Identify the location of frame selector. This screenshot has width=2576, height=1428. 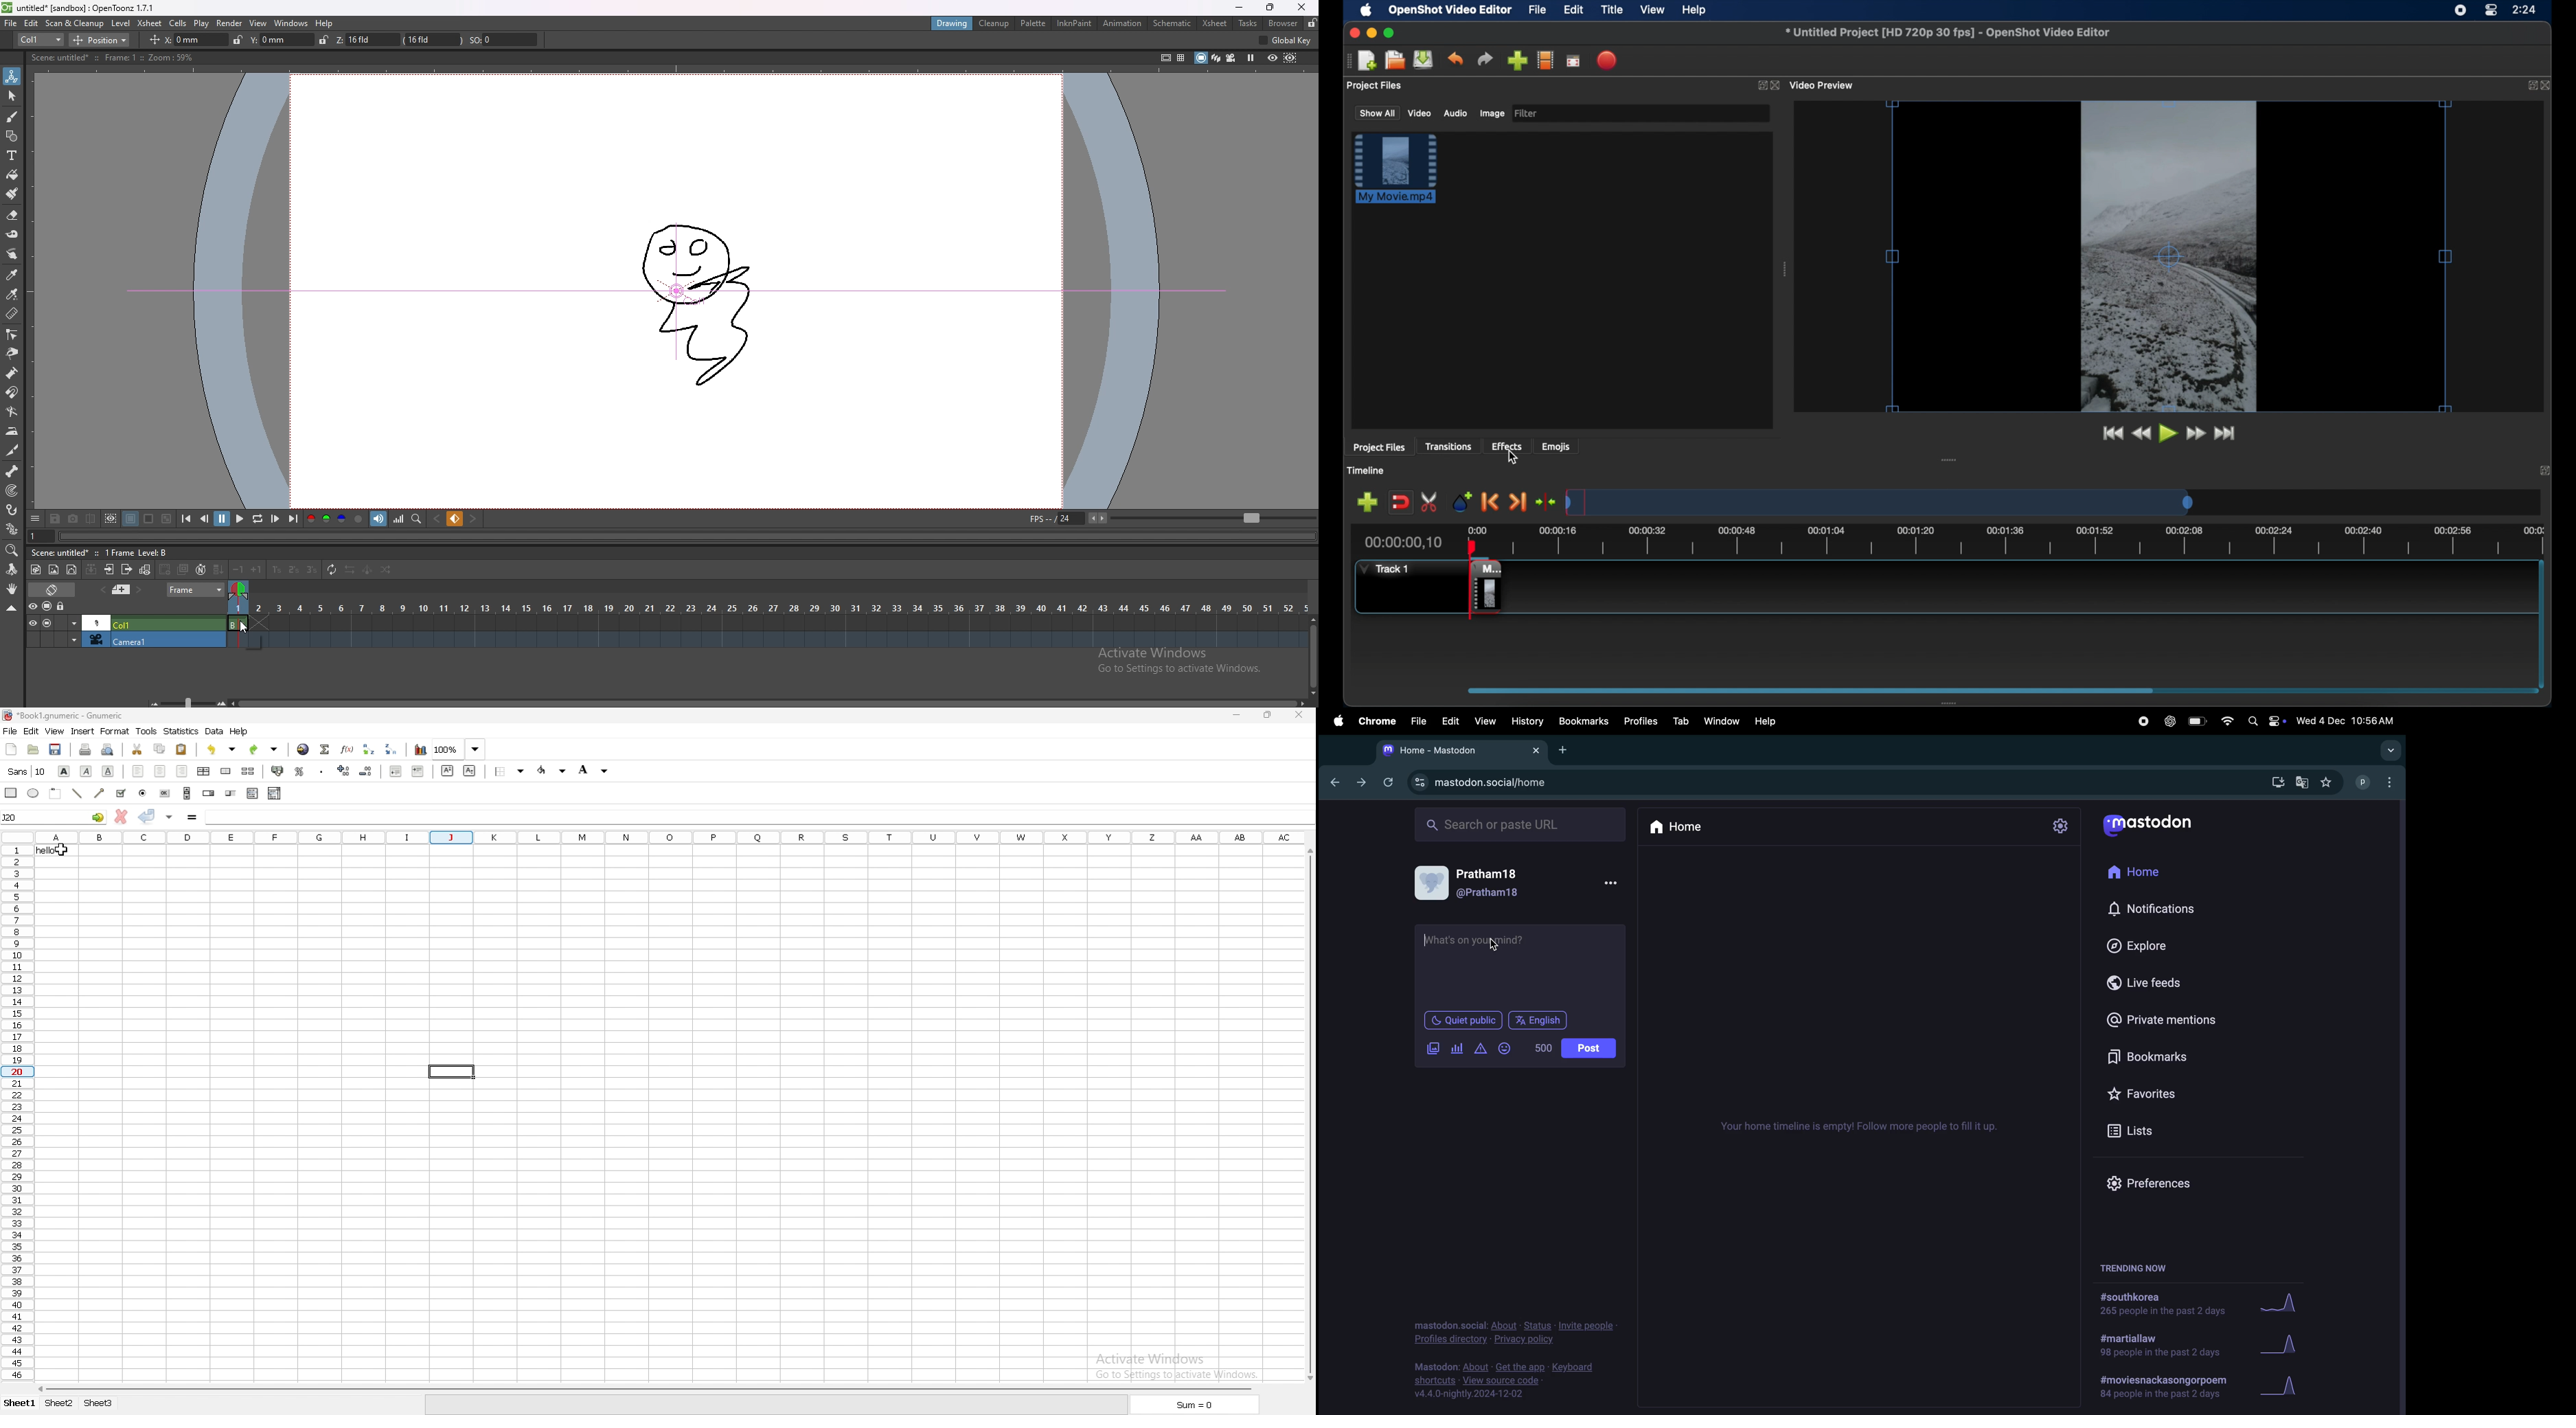
(240, 589).